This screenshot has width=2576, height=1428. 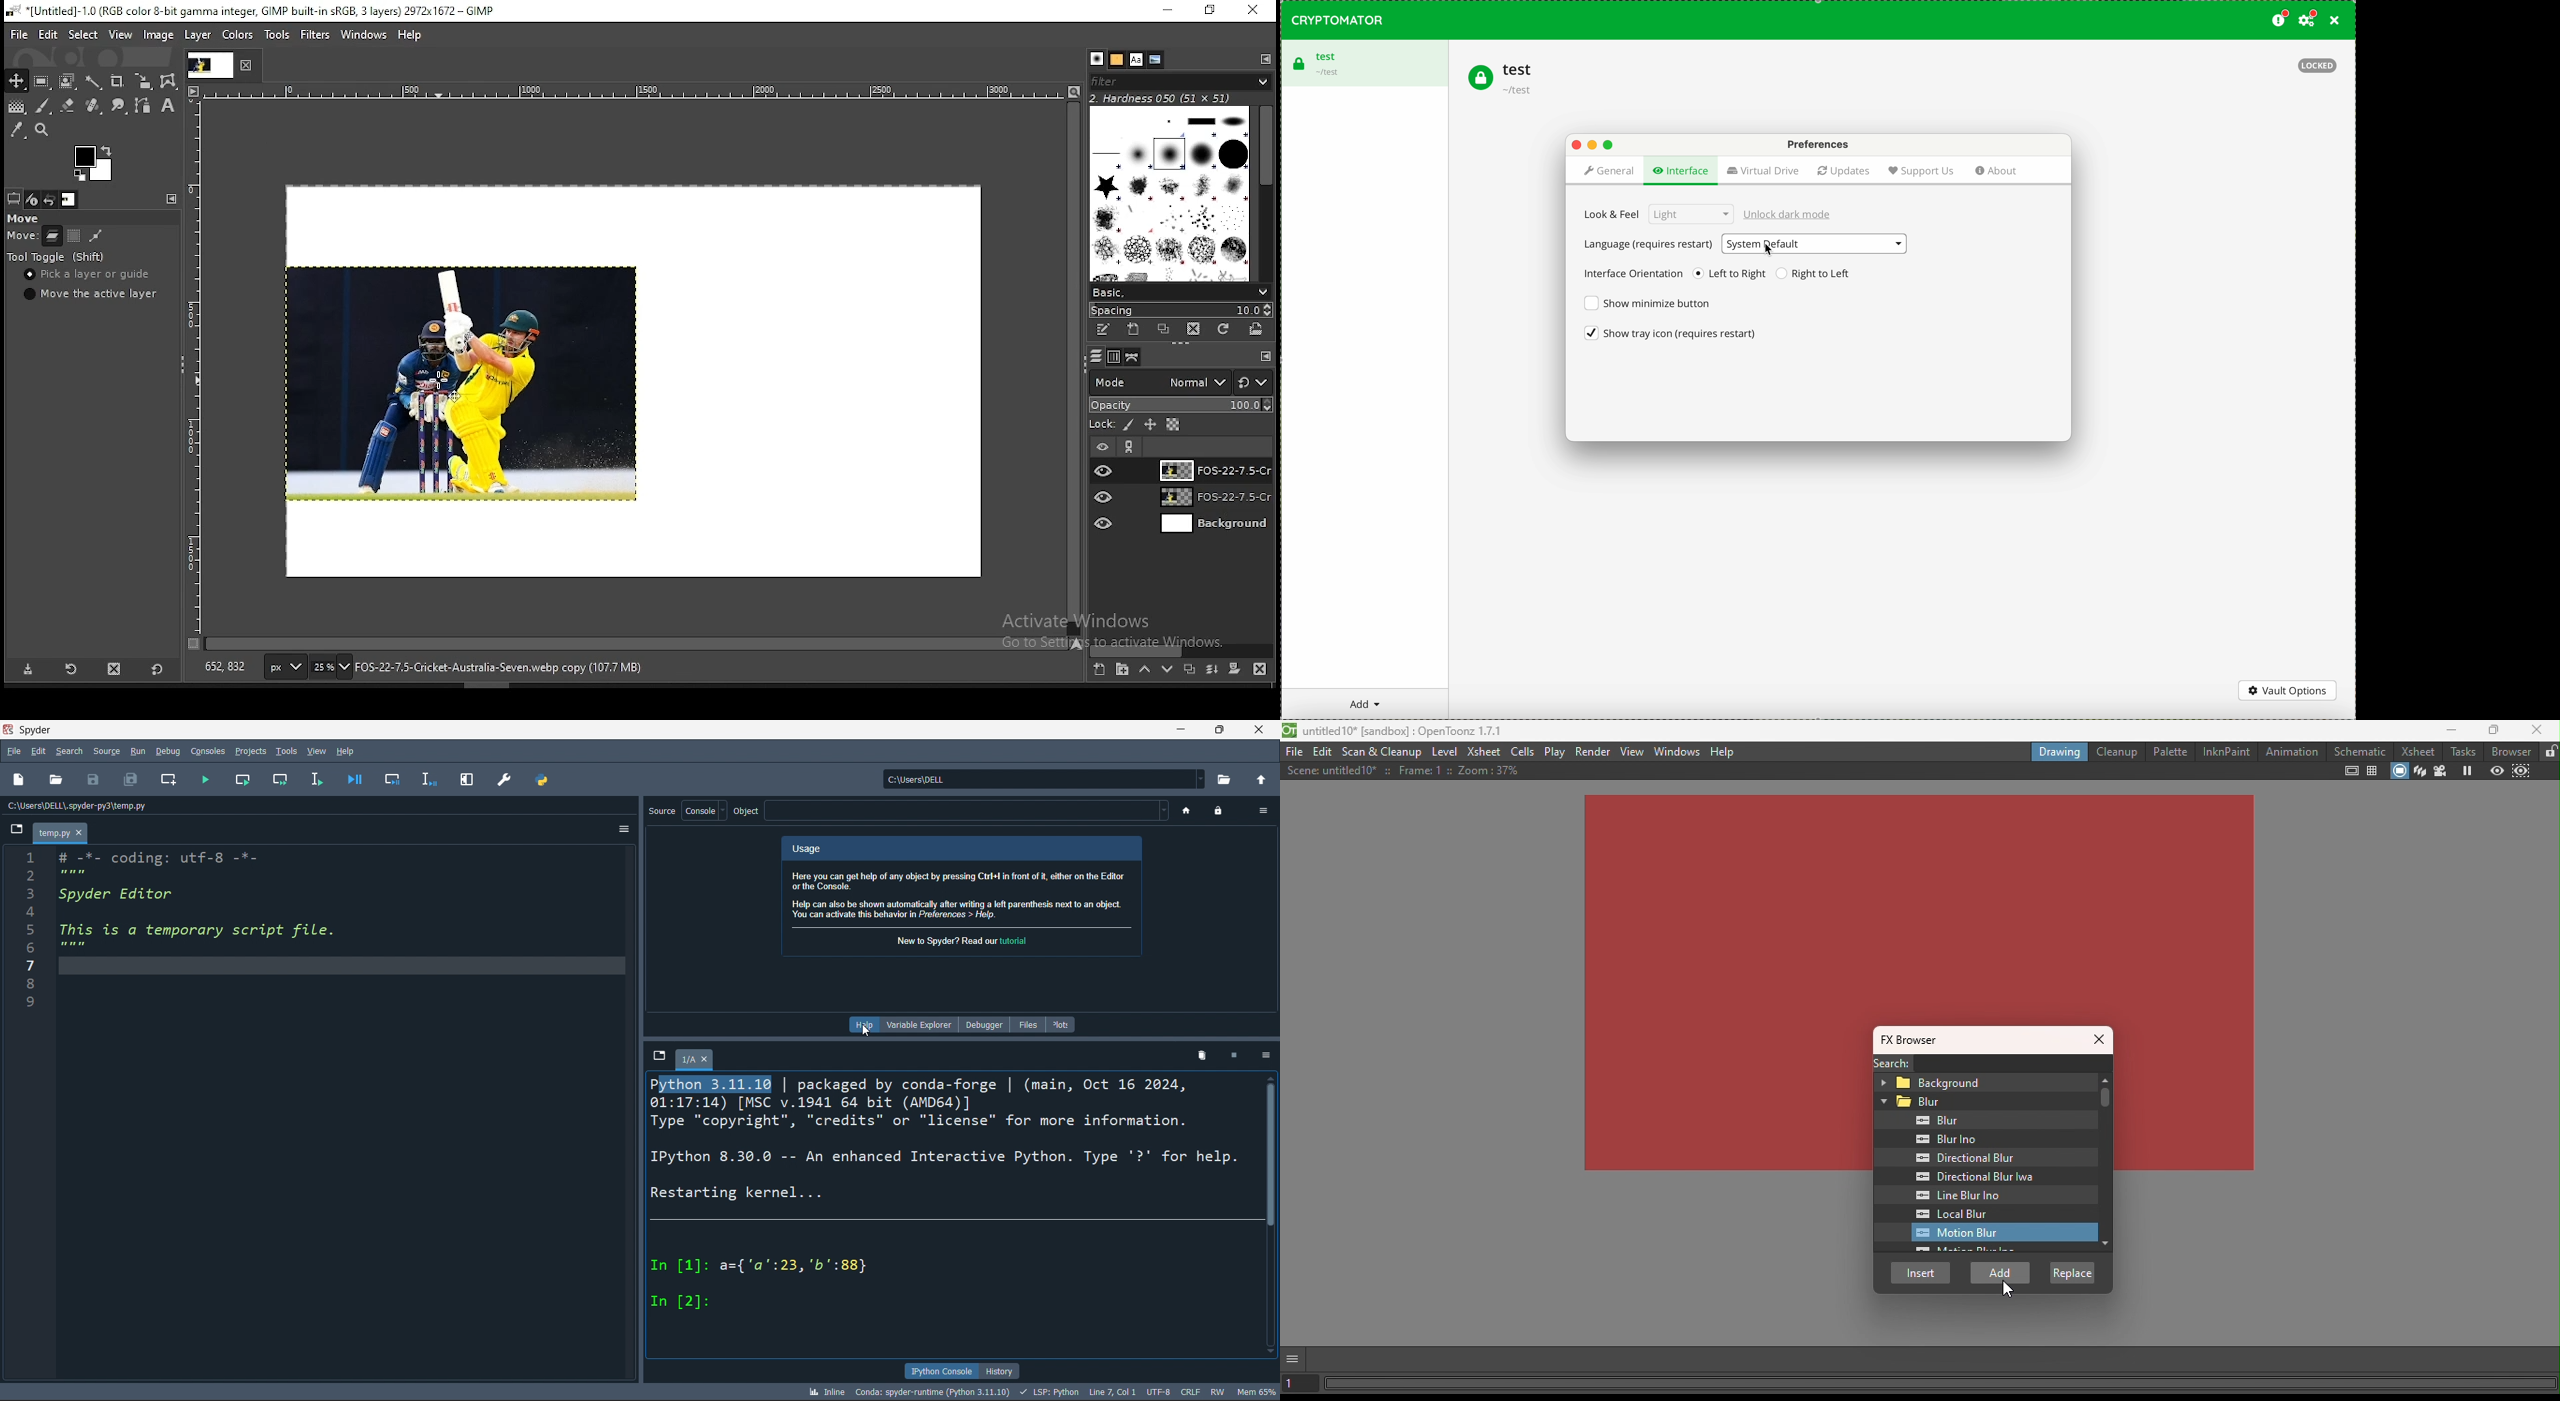 I want to click on add, so click(x=2002, y=1274).